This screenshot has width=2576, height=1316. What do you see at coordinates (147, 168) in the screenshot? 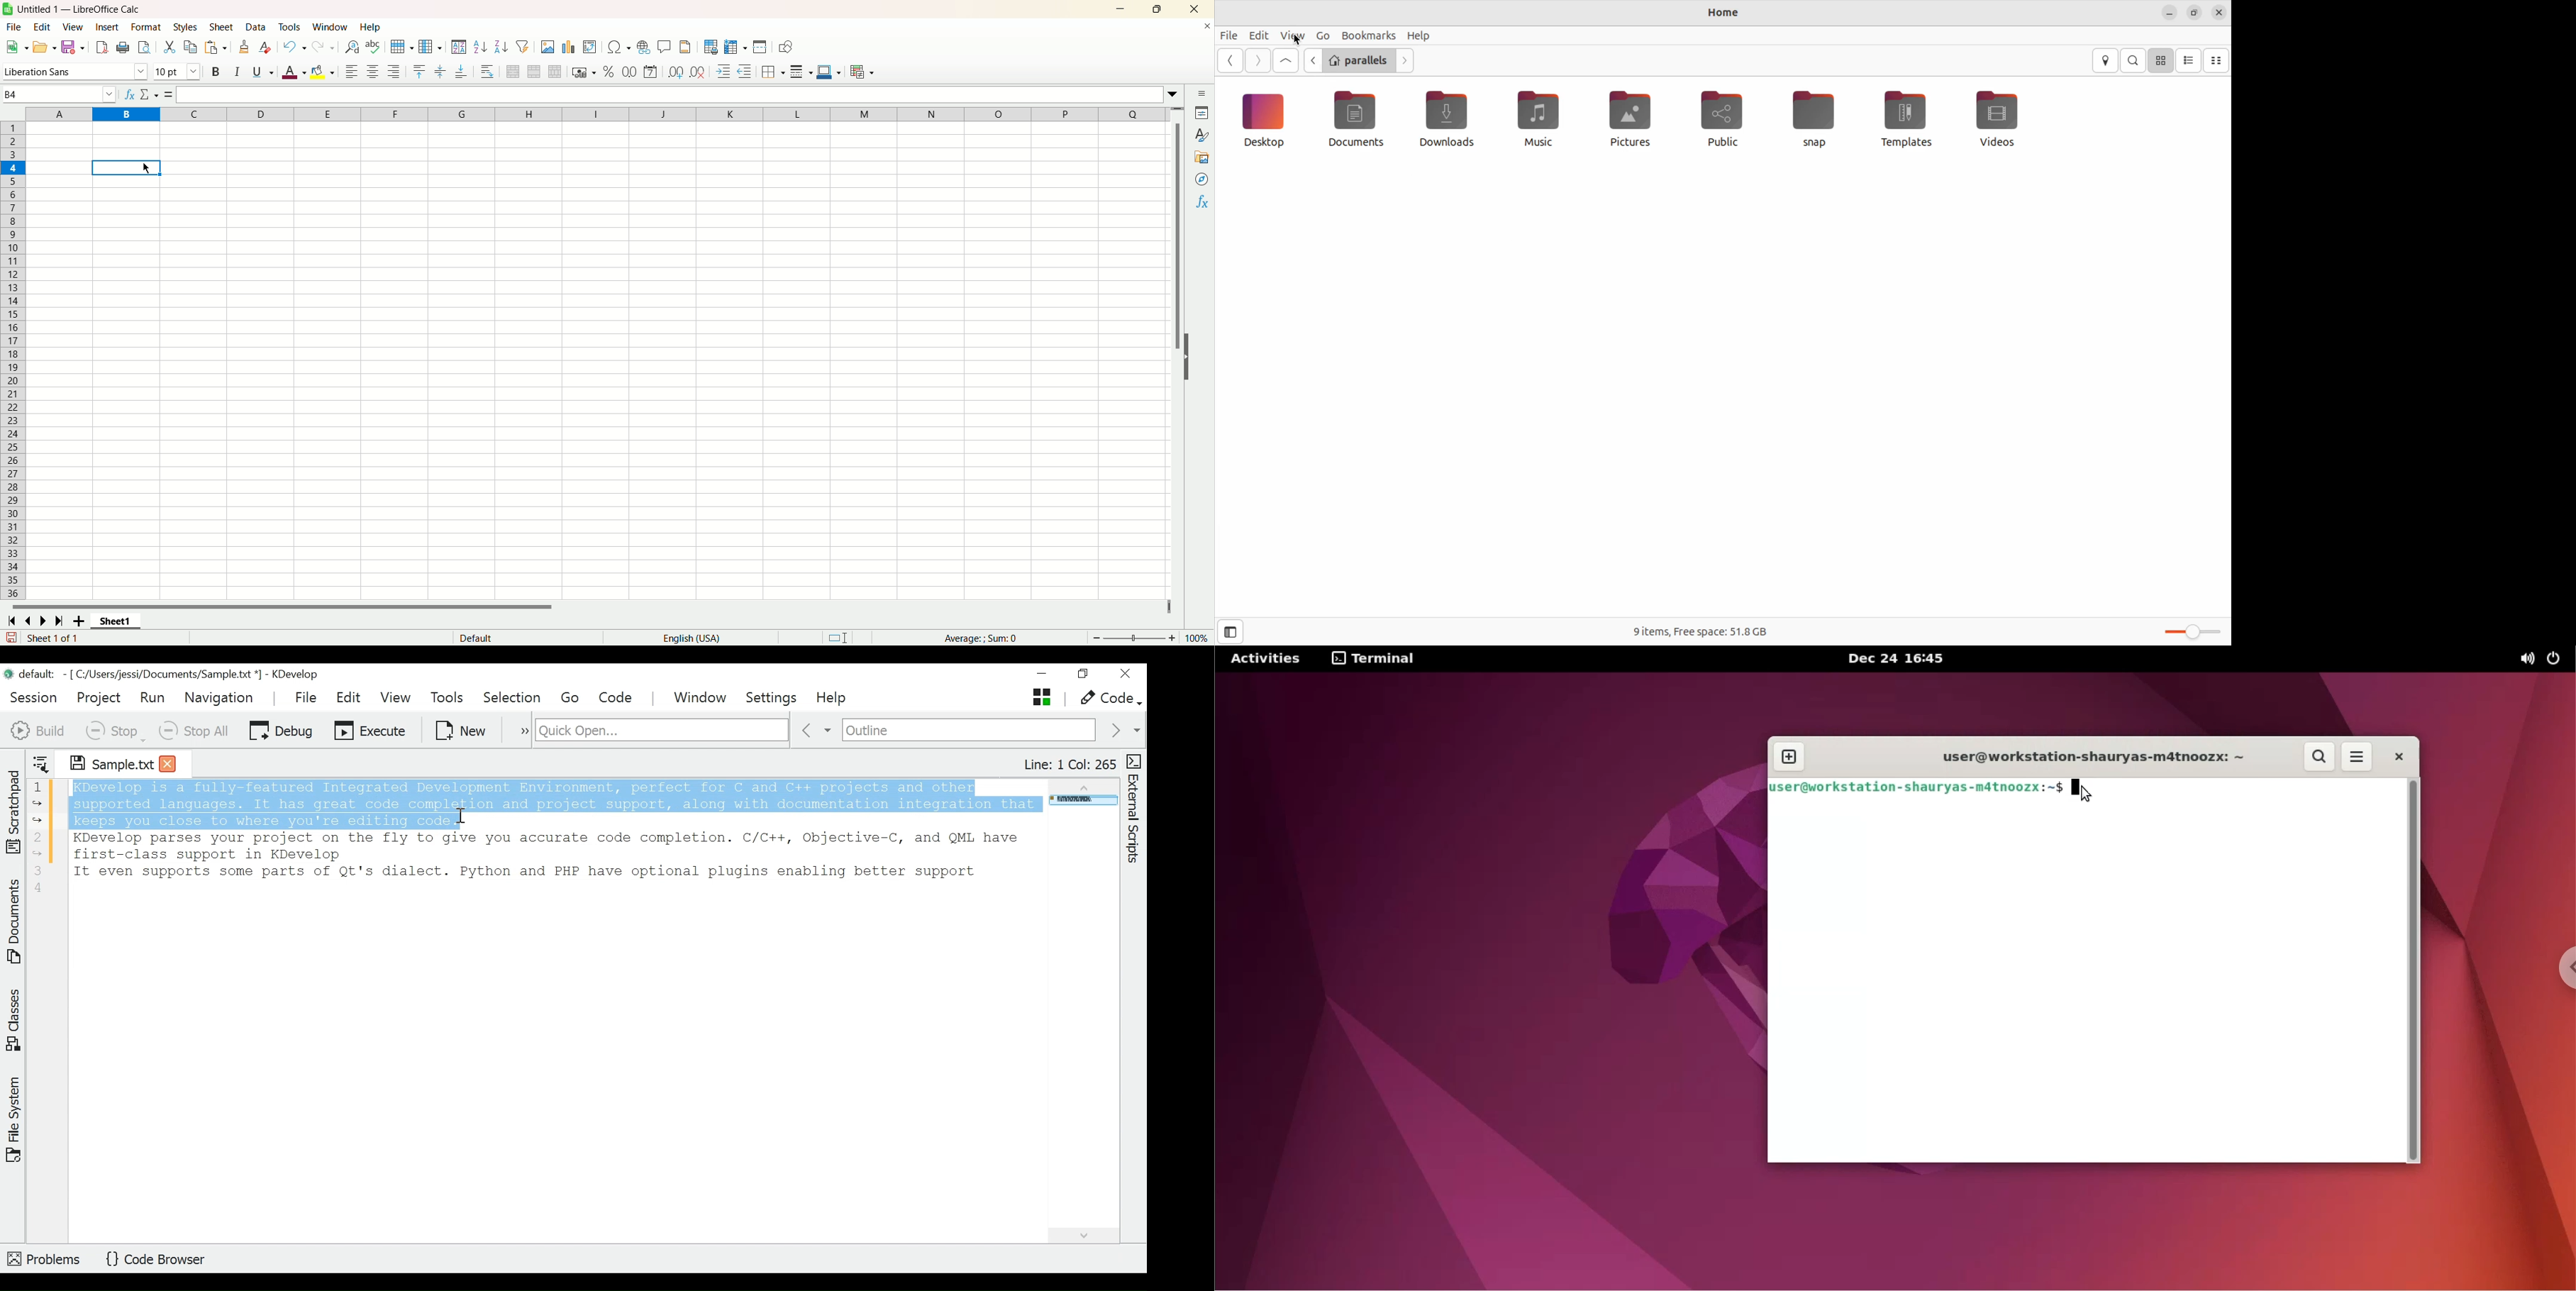
I see `cursor` at bounding box center [147, 168].